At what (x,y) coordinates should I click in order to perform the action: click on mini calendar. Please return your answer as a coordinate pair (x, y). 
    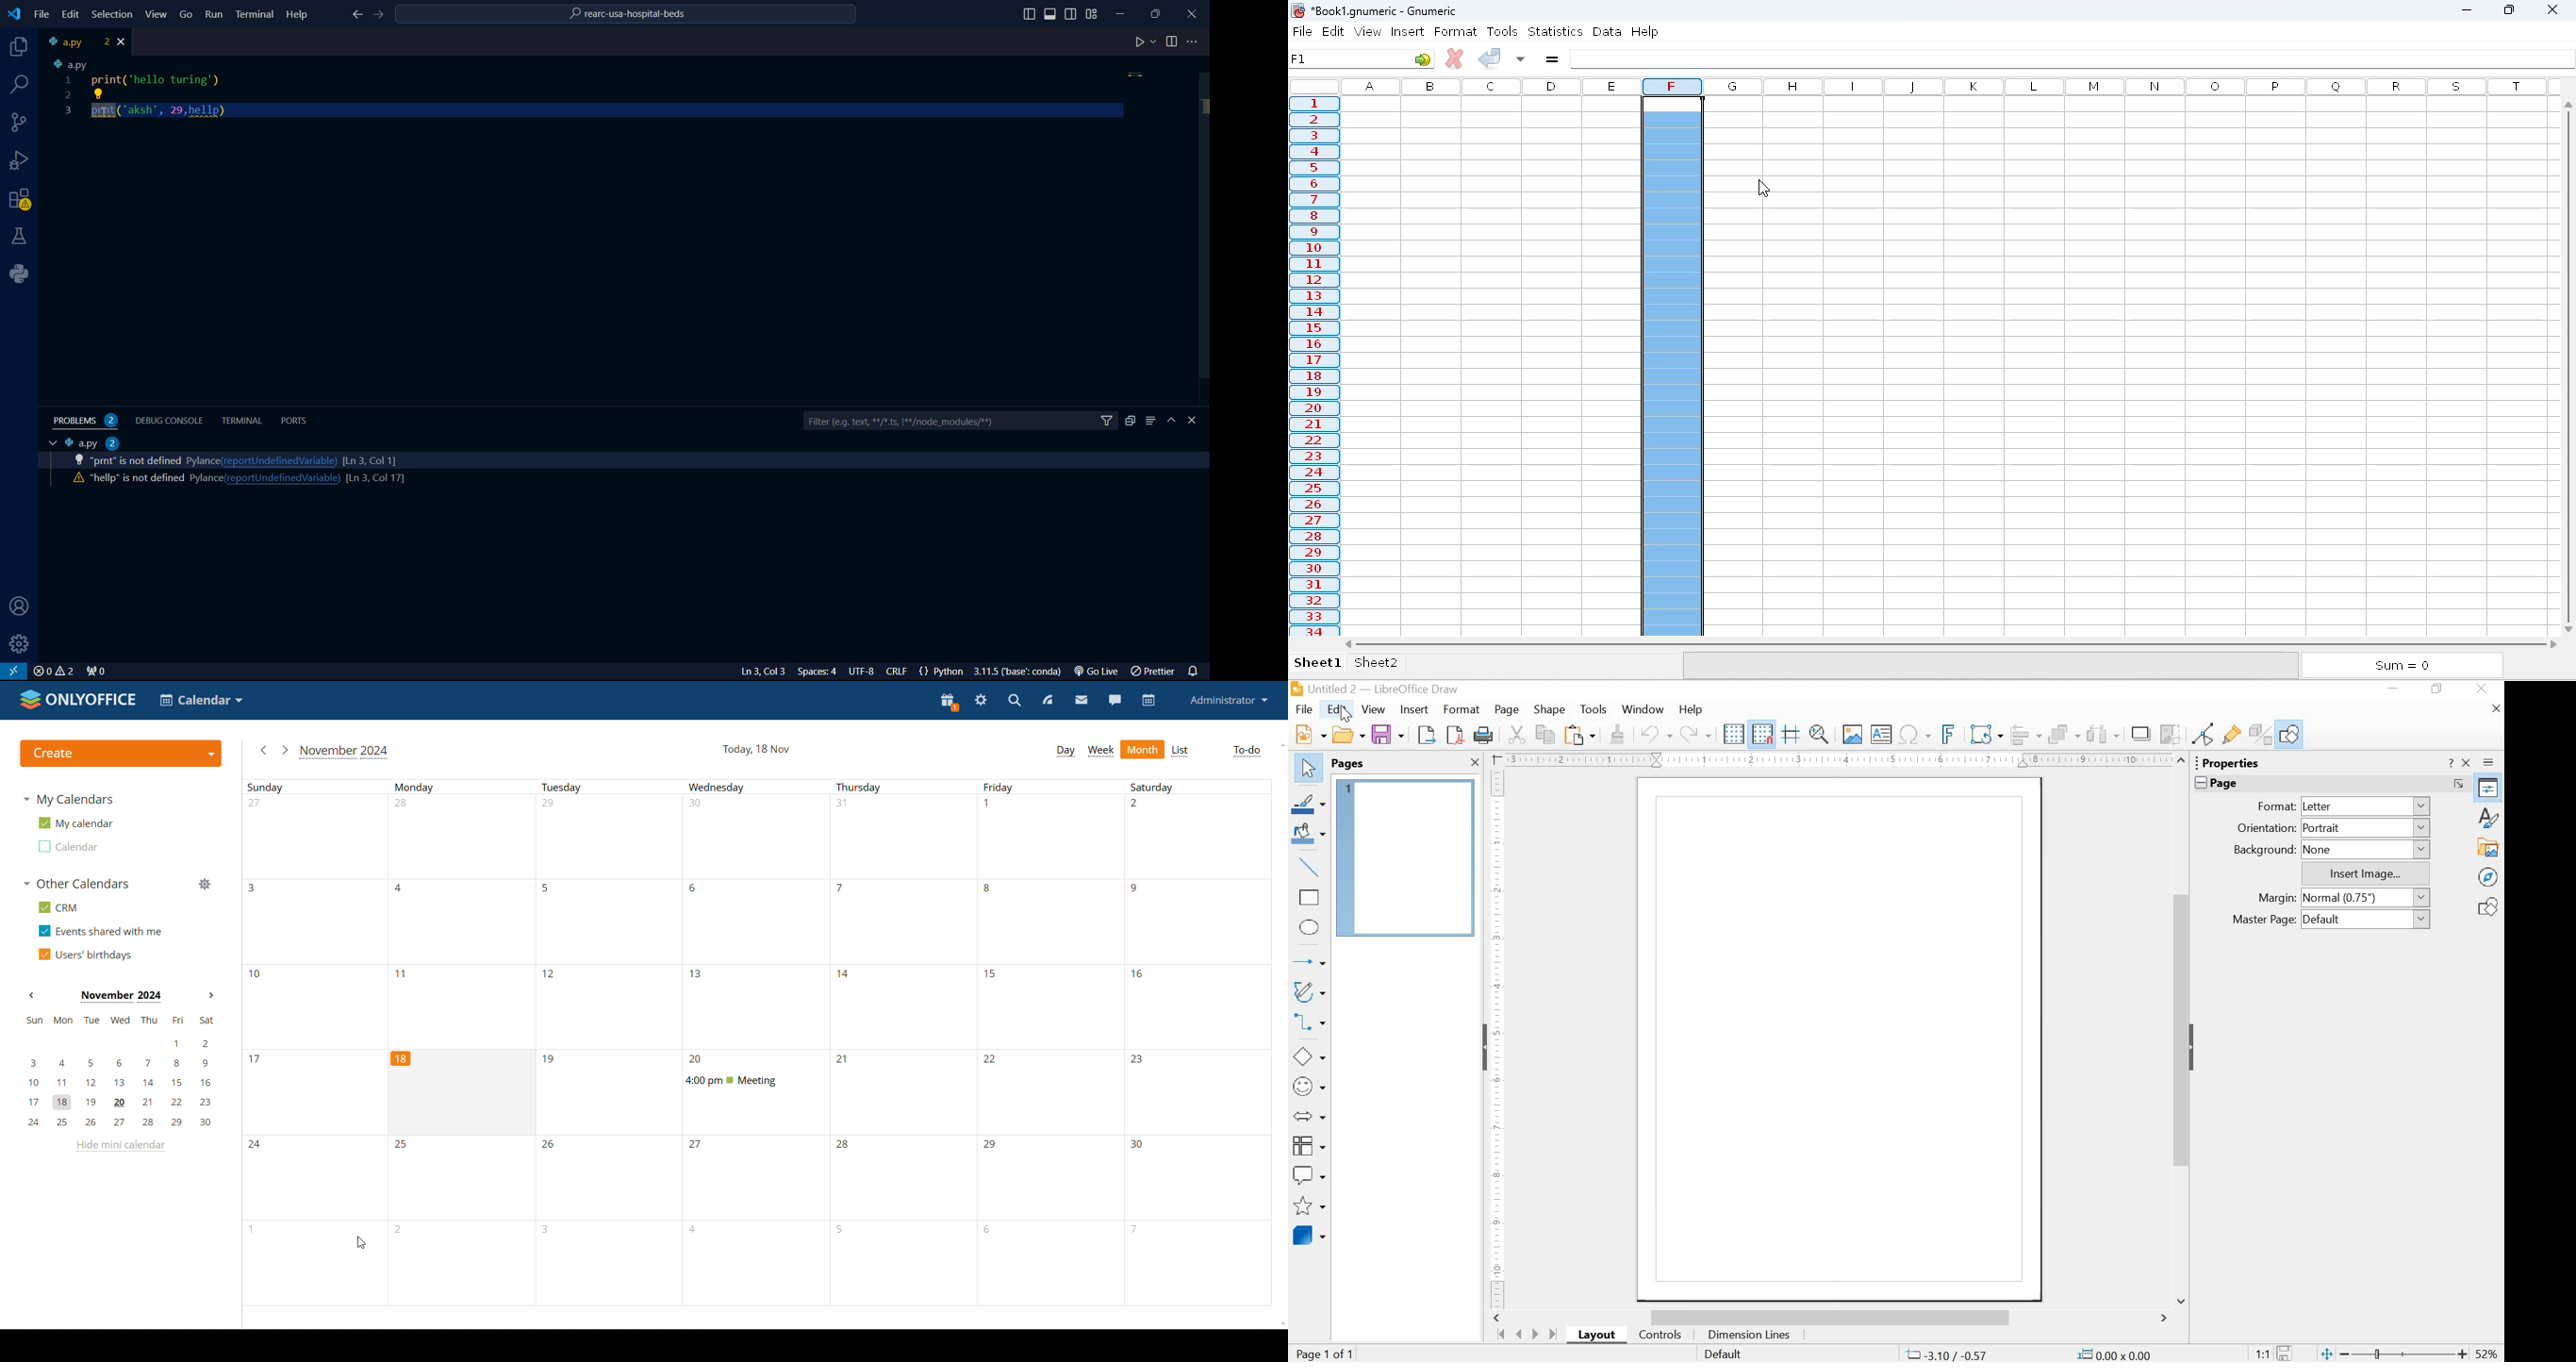
    Looking at the image, I should click on (120, 1072).